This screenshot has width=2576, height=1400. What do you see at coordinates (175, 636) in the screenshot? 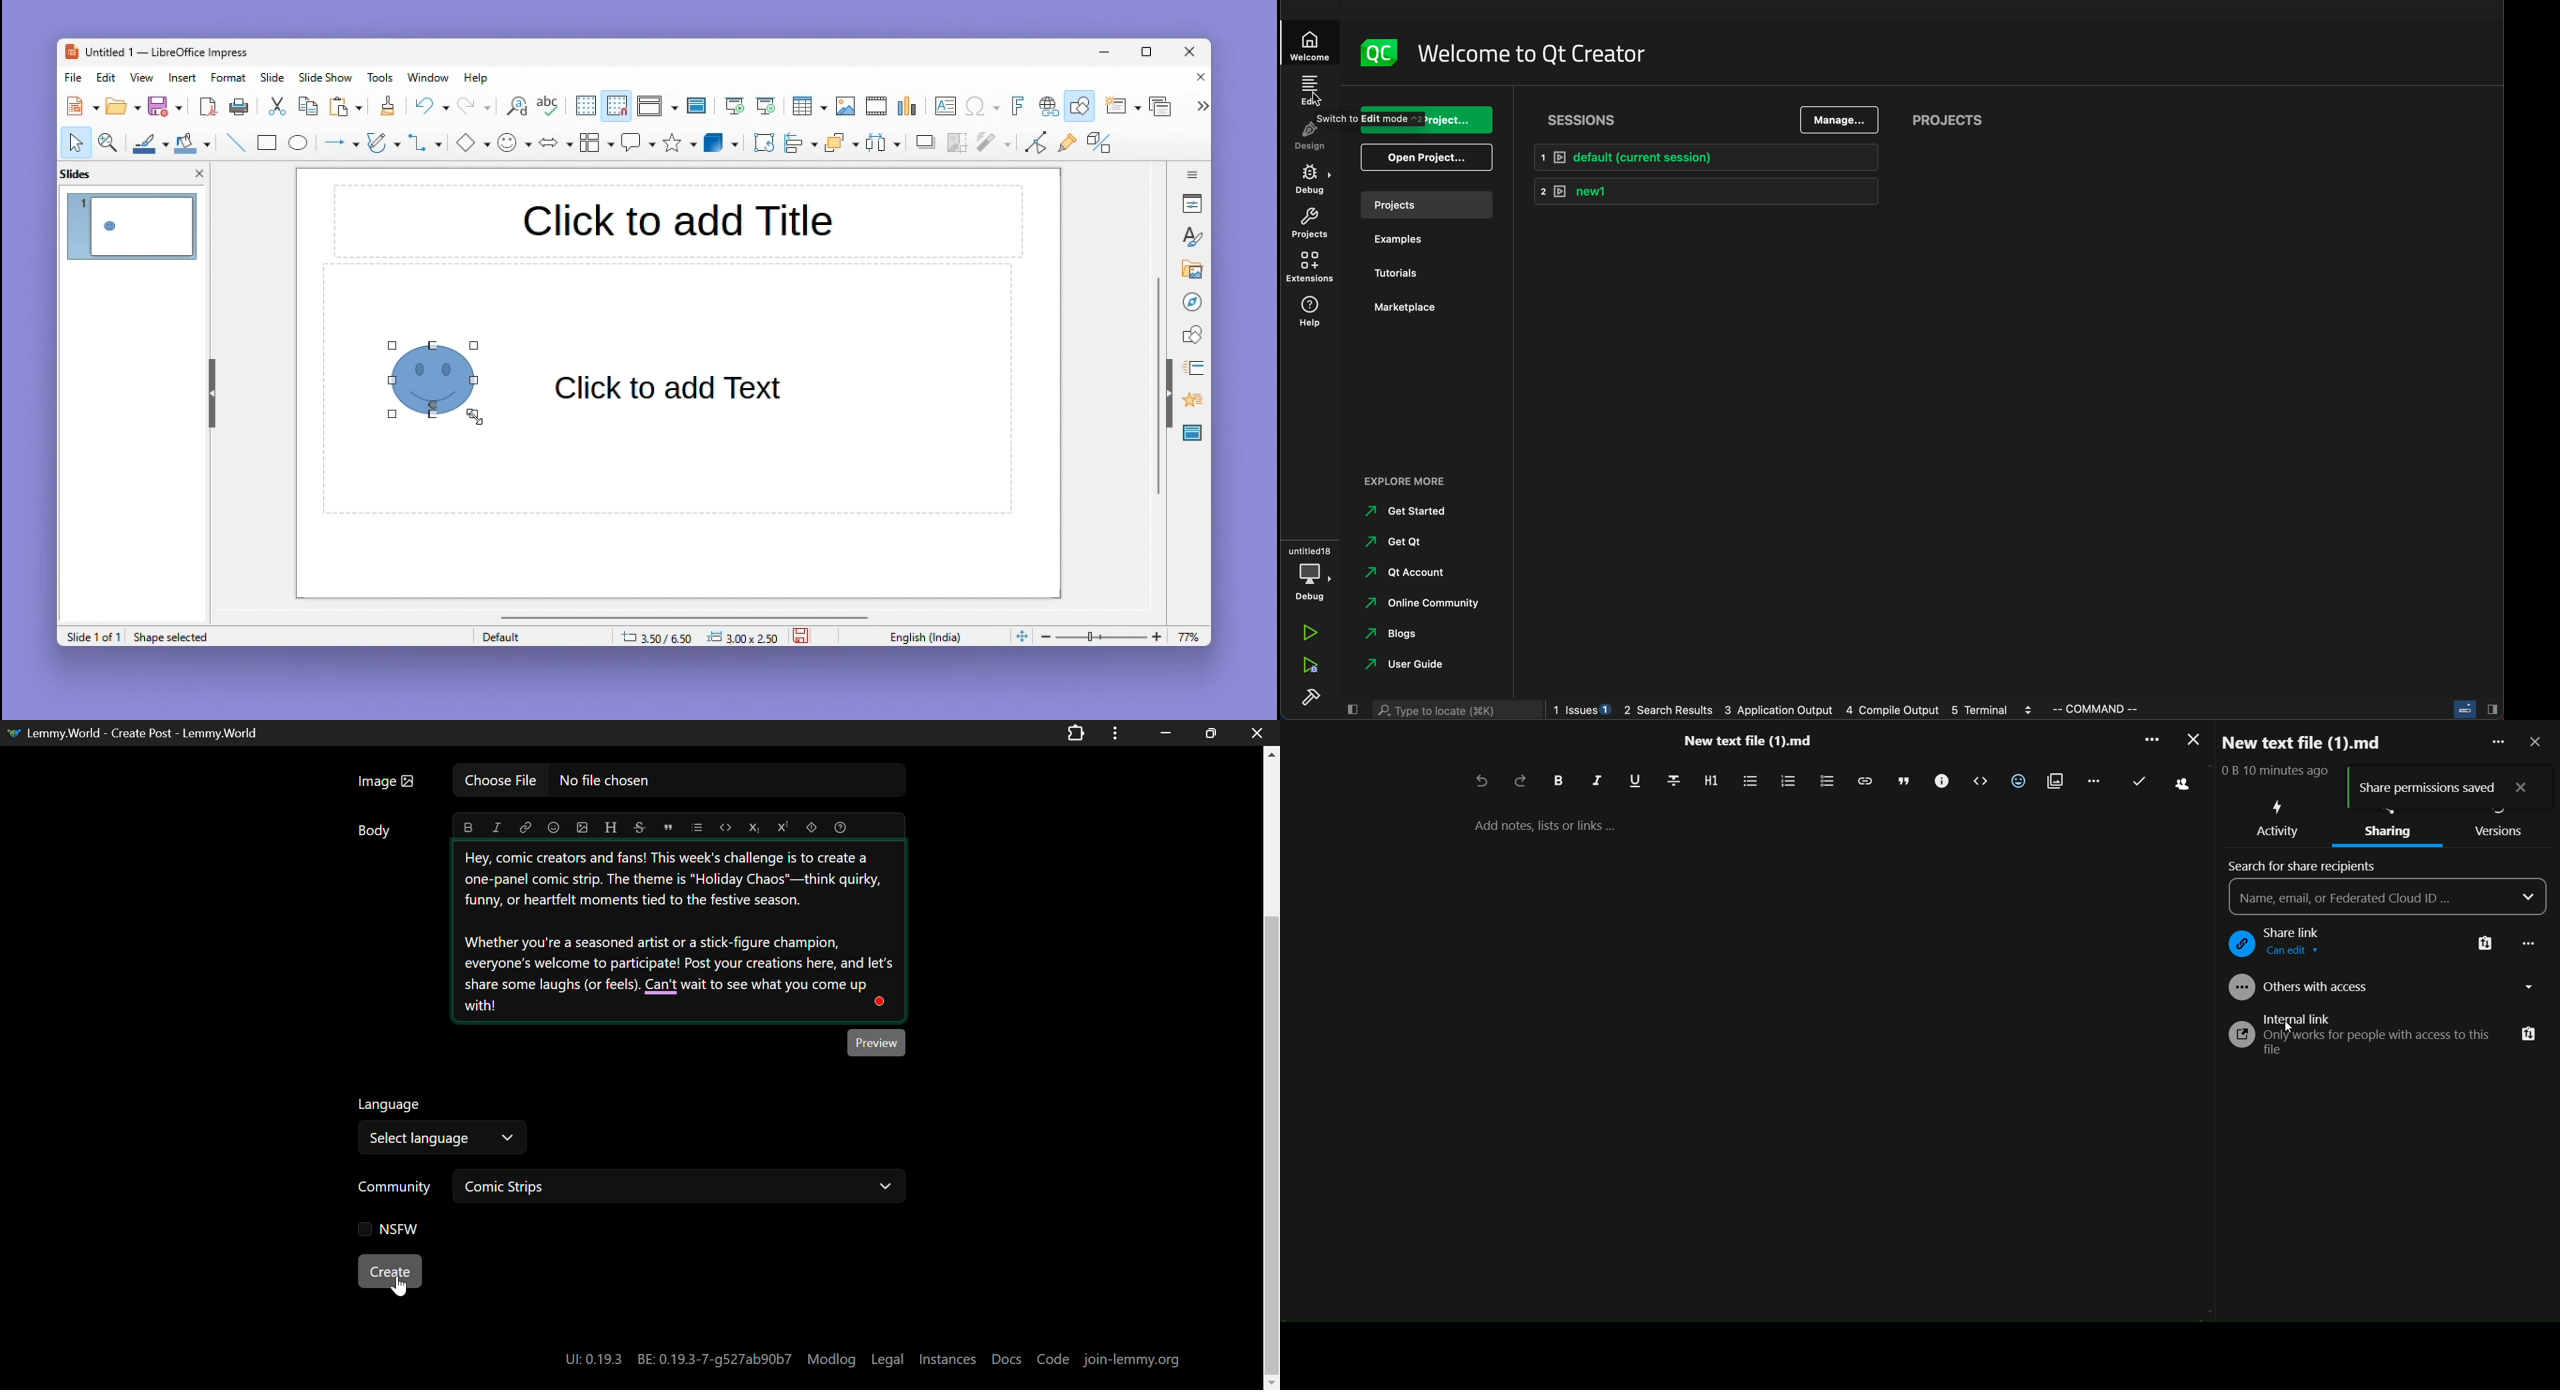
I see `Shape selected` at bounding box center [175, 636].